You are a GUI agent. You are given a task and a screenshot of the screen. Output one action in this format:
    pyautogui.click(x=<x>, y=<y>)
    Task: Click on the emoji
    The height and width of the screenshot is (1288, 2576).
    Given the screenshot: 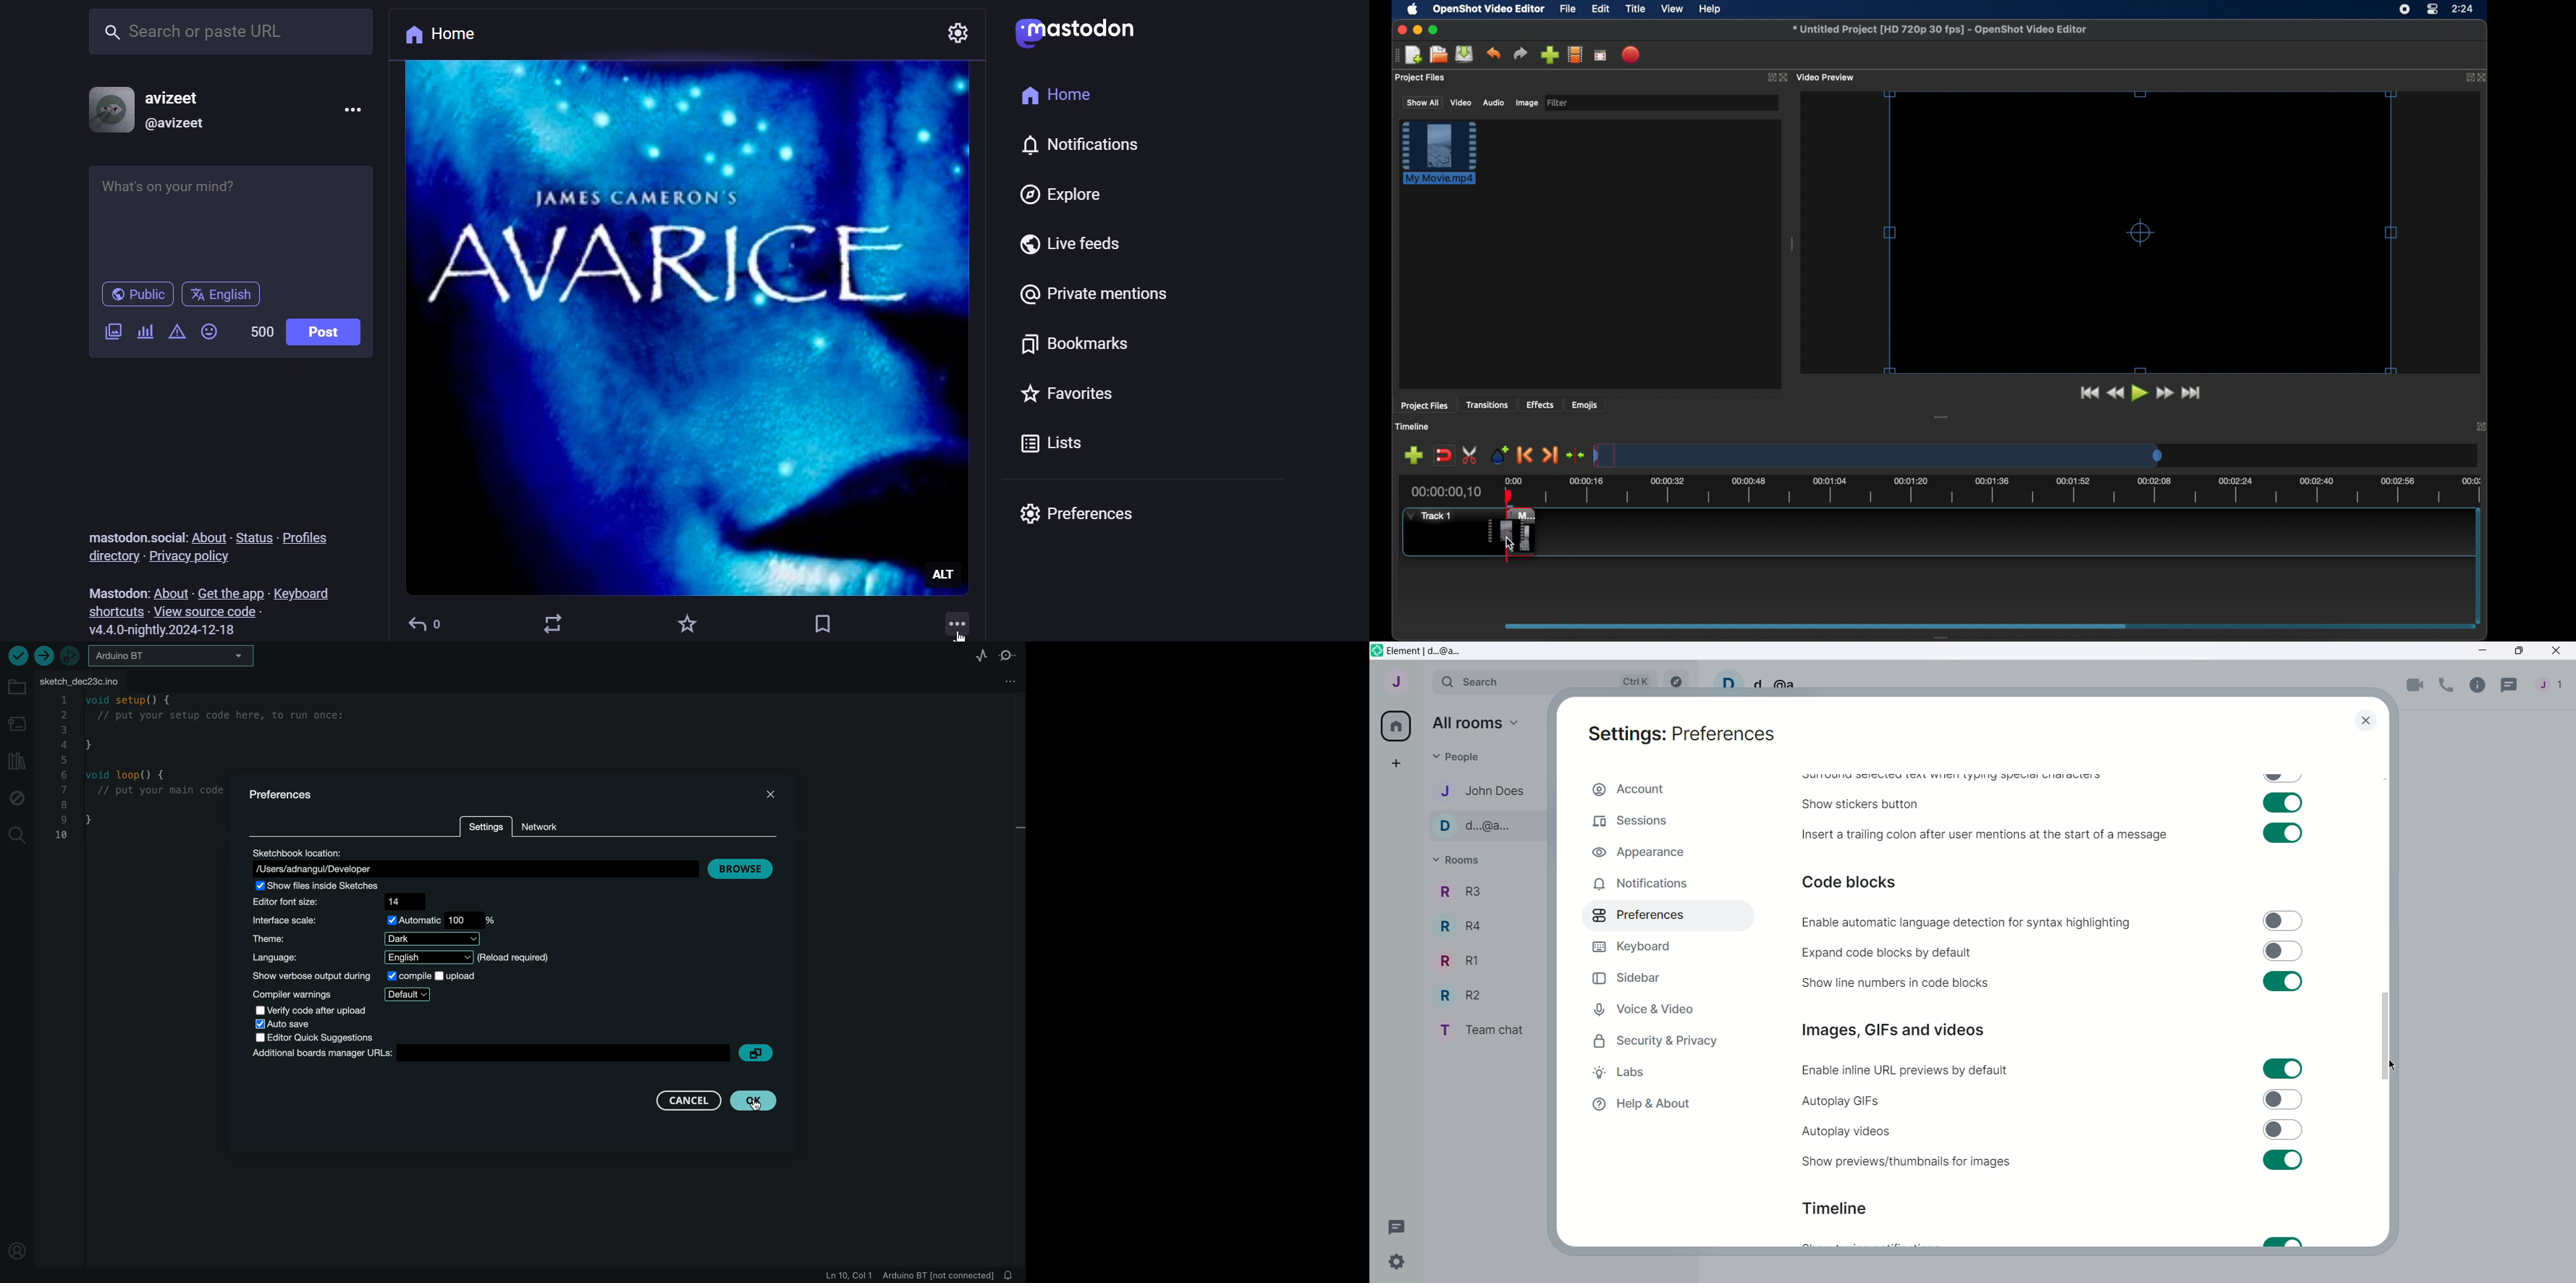 What is the action you would take?
    pyautogui.click(x=212, y=328)
    